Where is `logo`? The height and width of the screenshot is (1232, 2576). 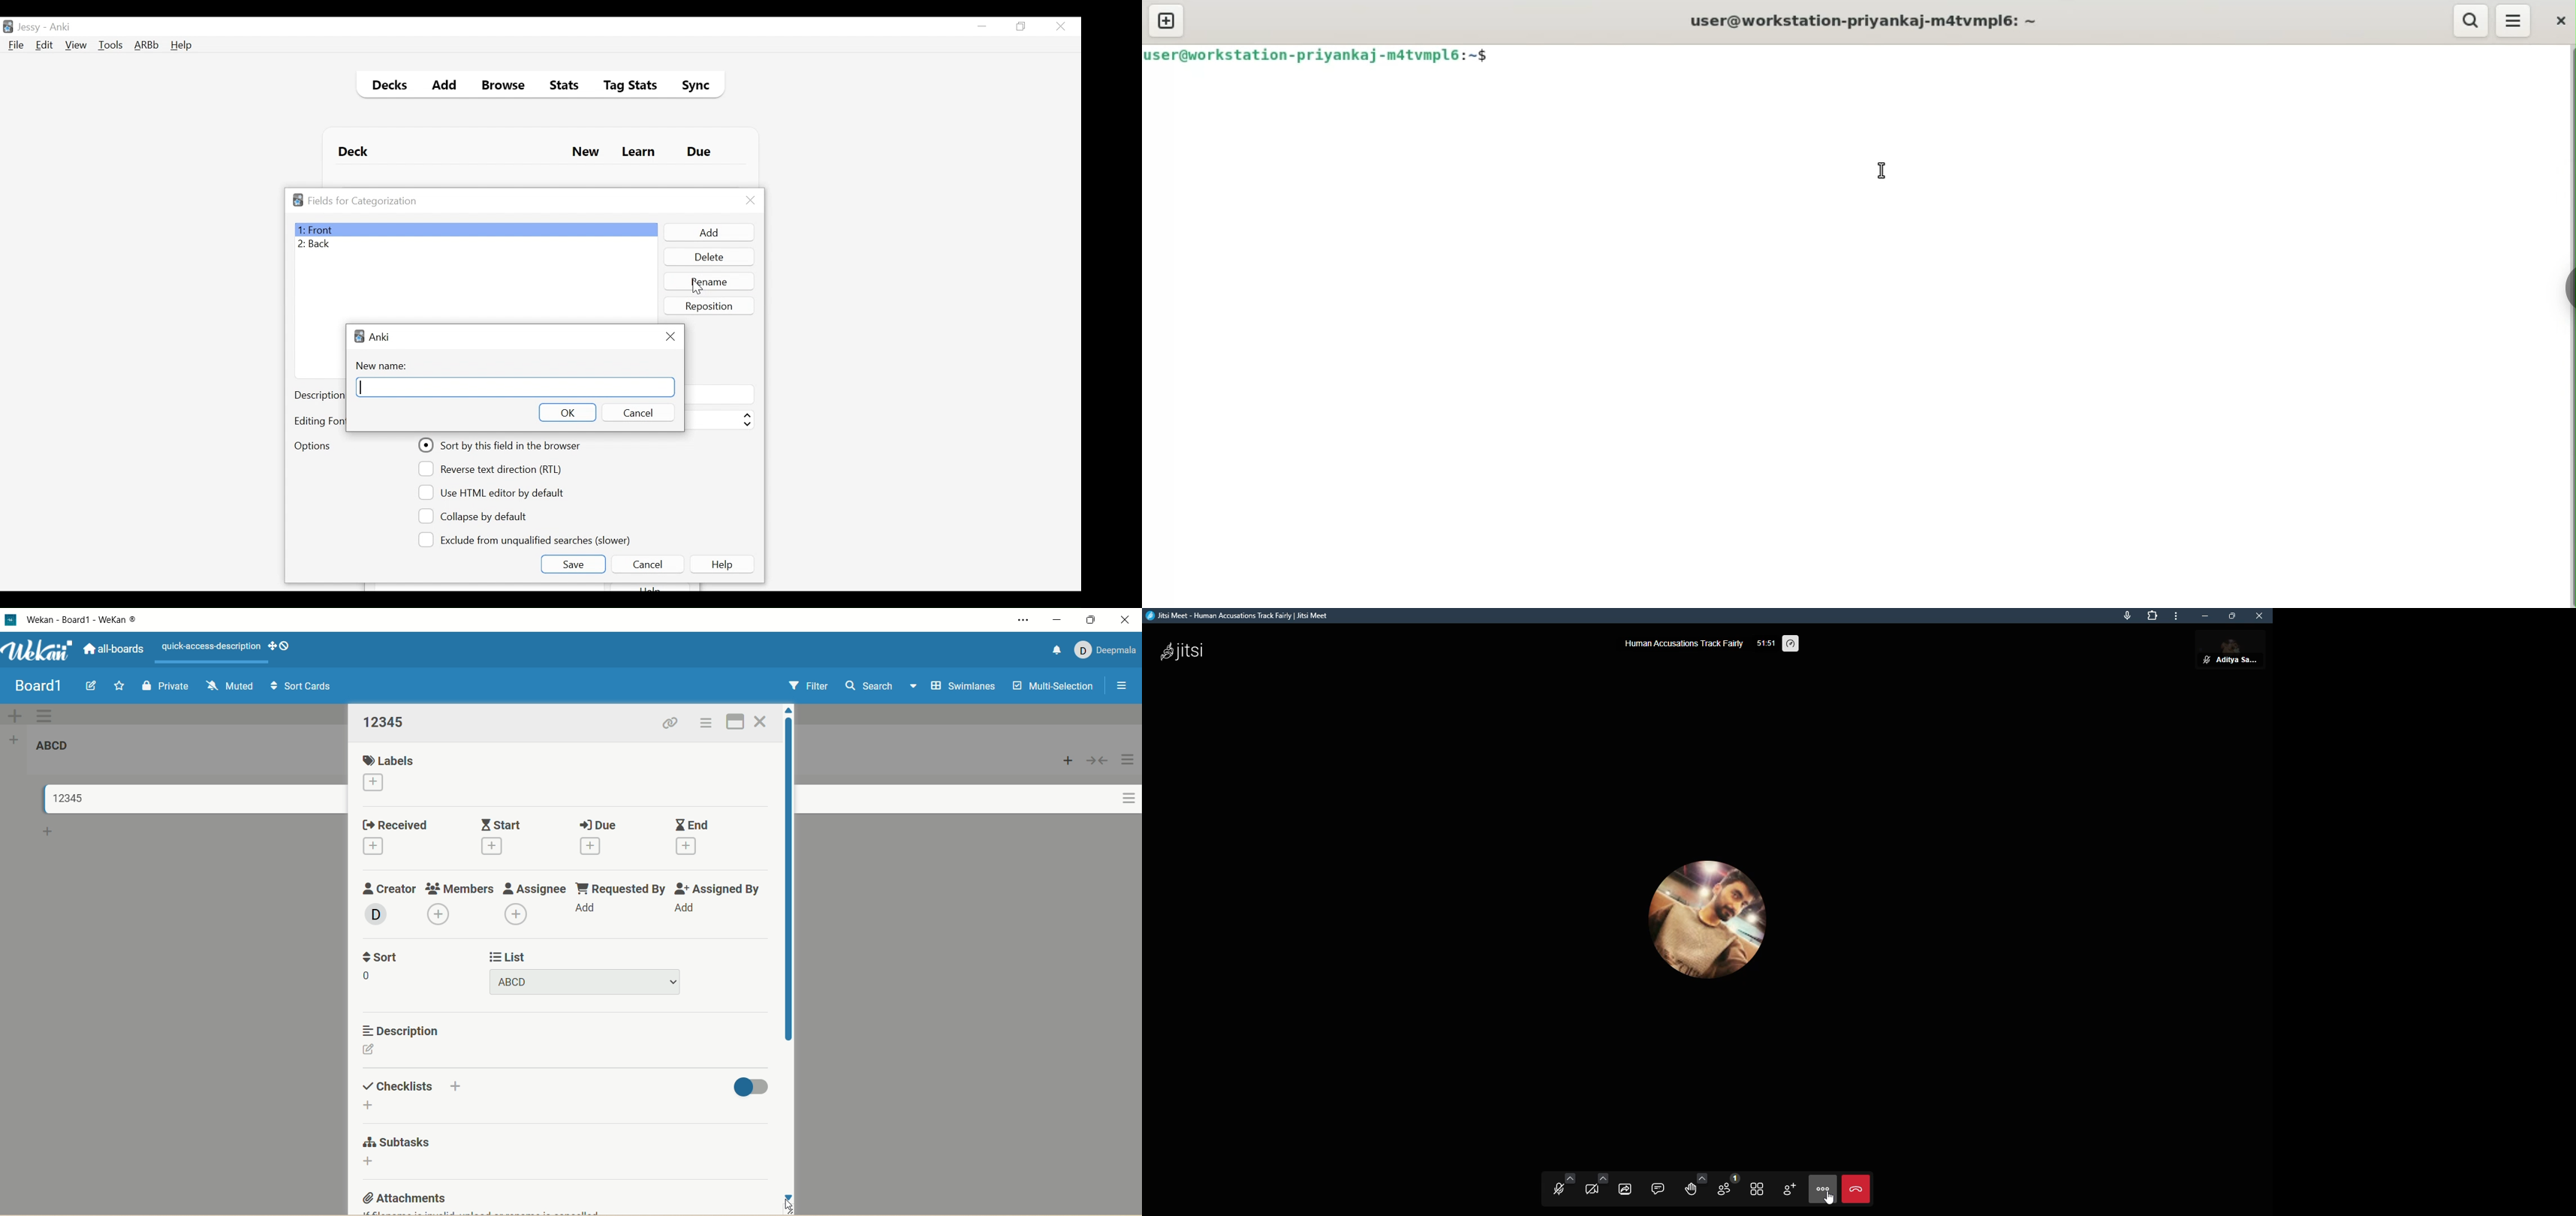 logo is located at coordinates (10, 620).